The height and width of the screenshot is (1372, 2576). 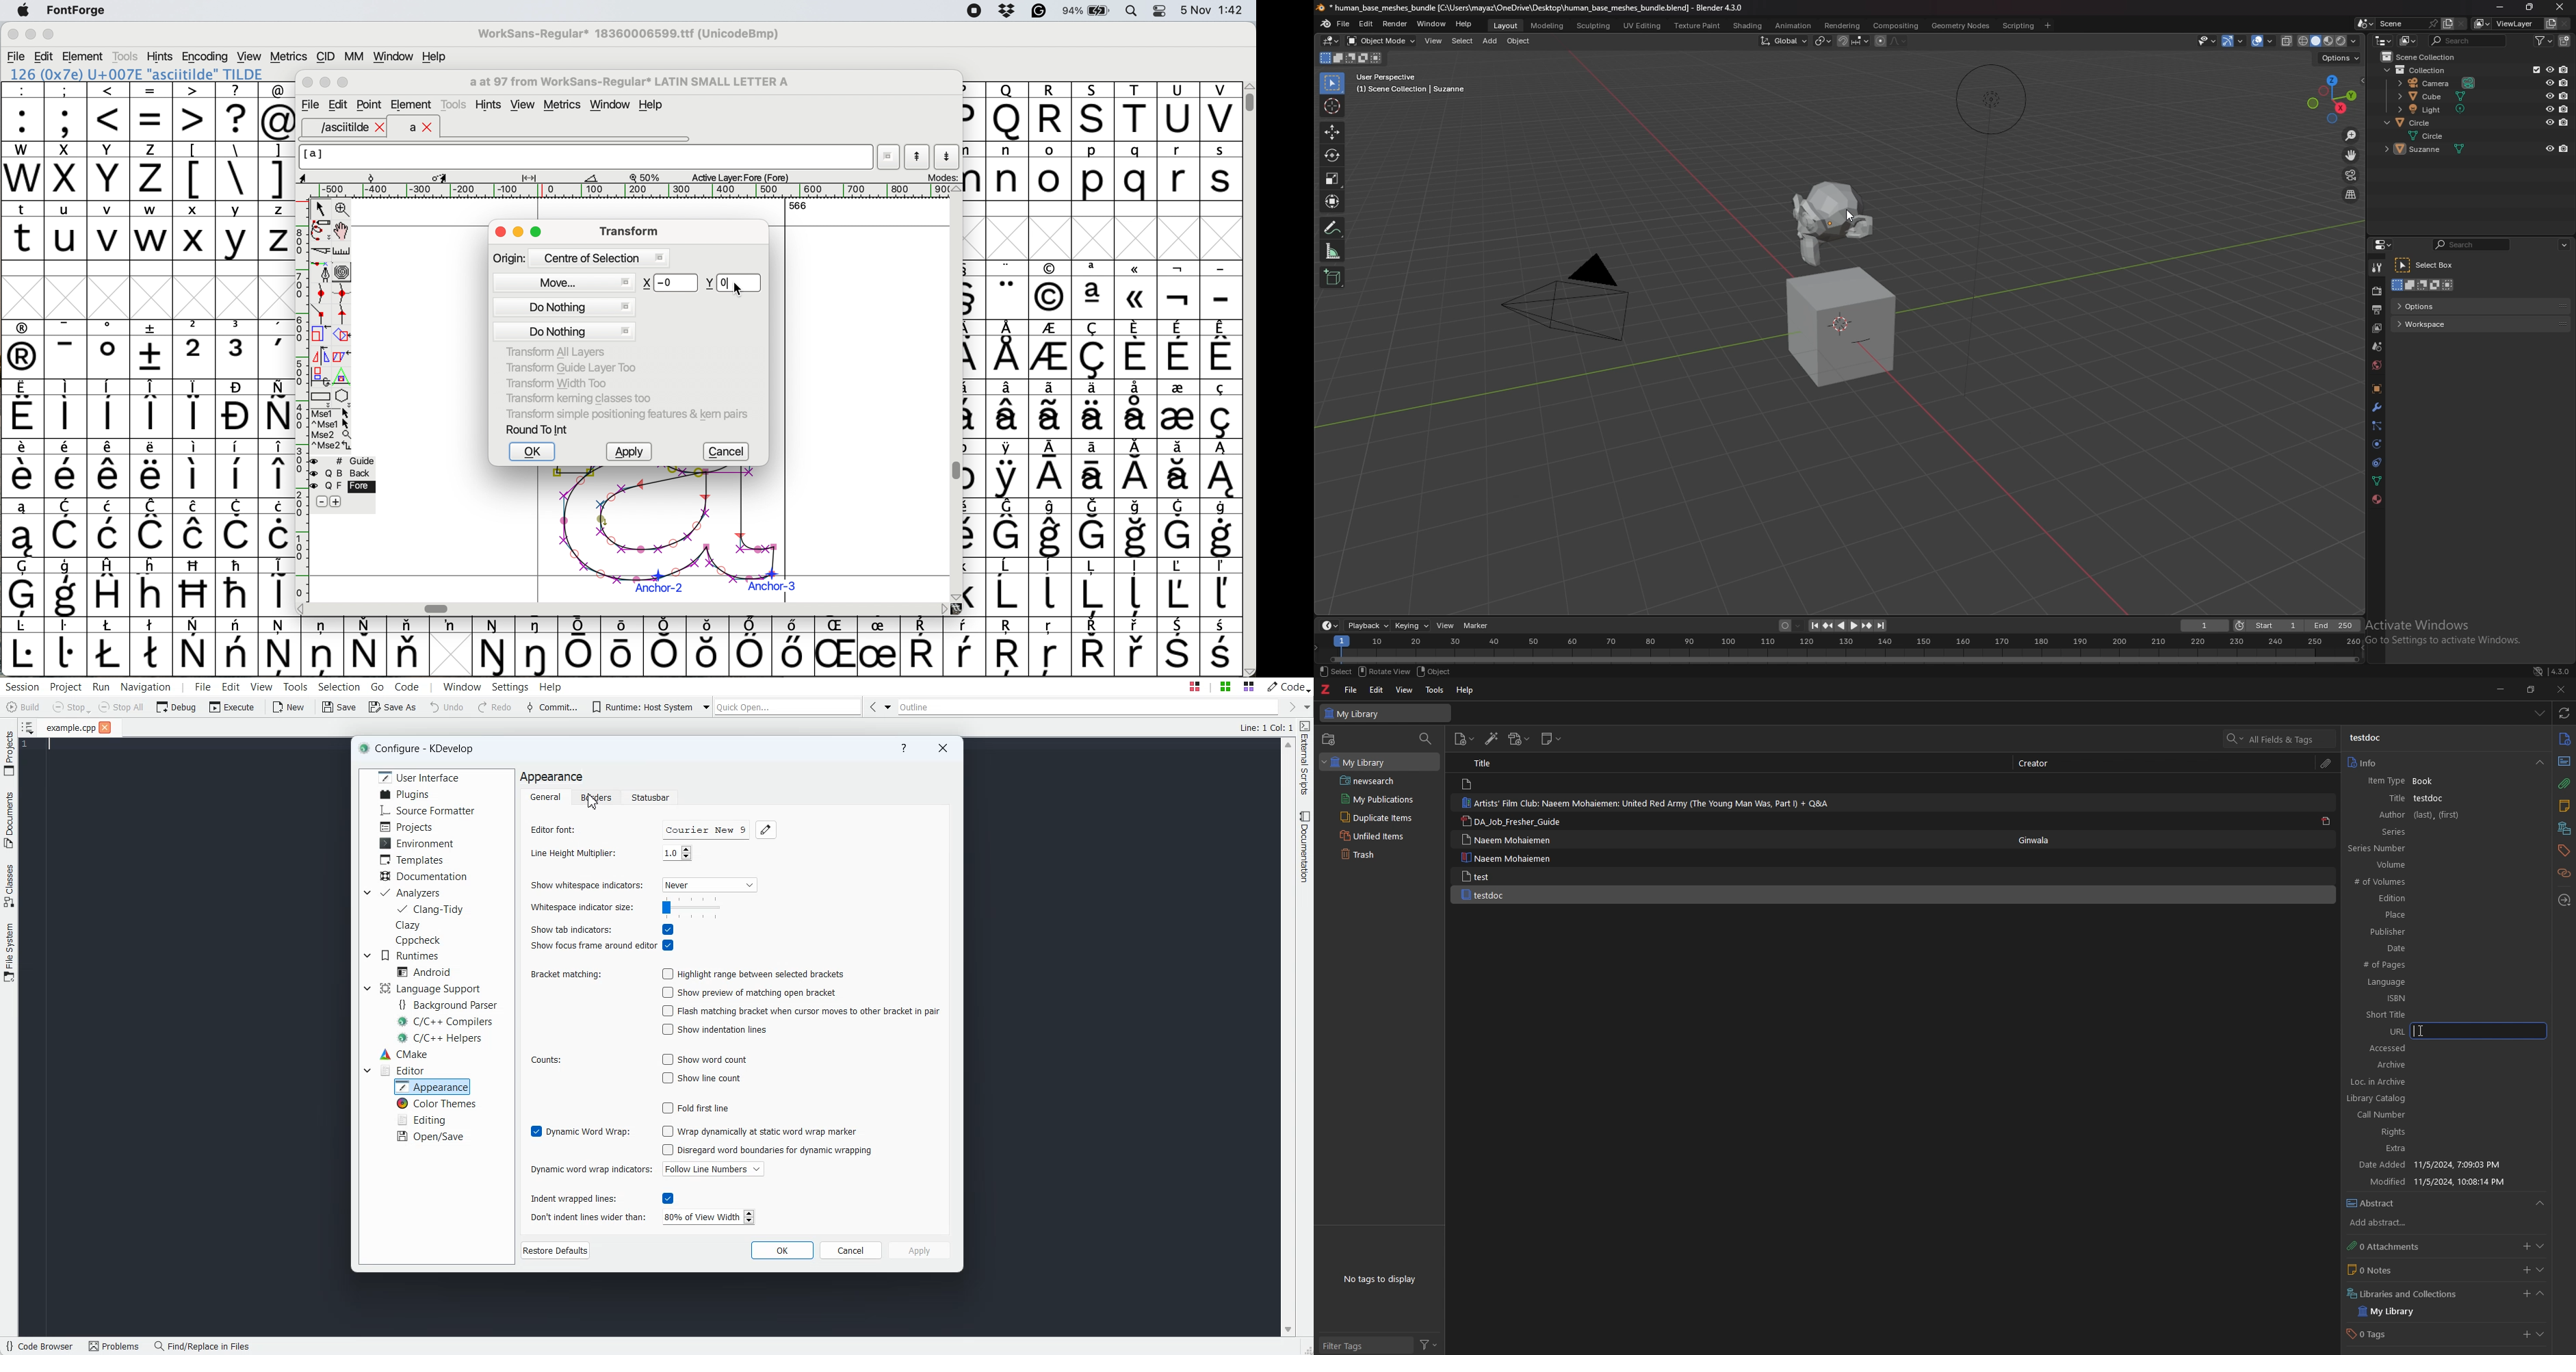 I want to click on constraints, so click(x=2378, y=462).